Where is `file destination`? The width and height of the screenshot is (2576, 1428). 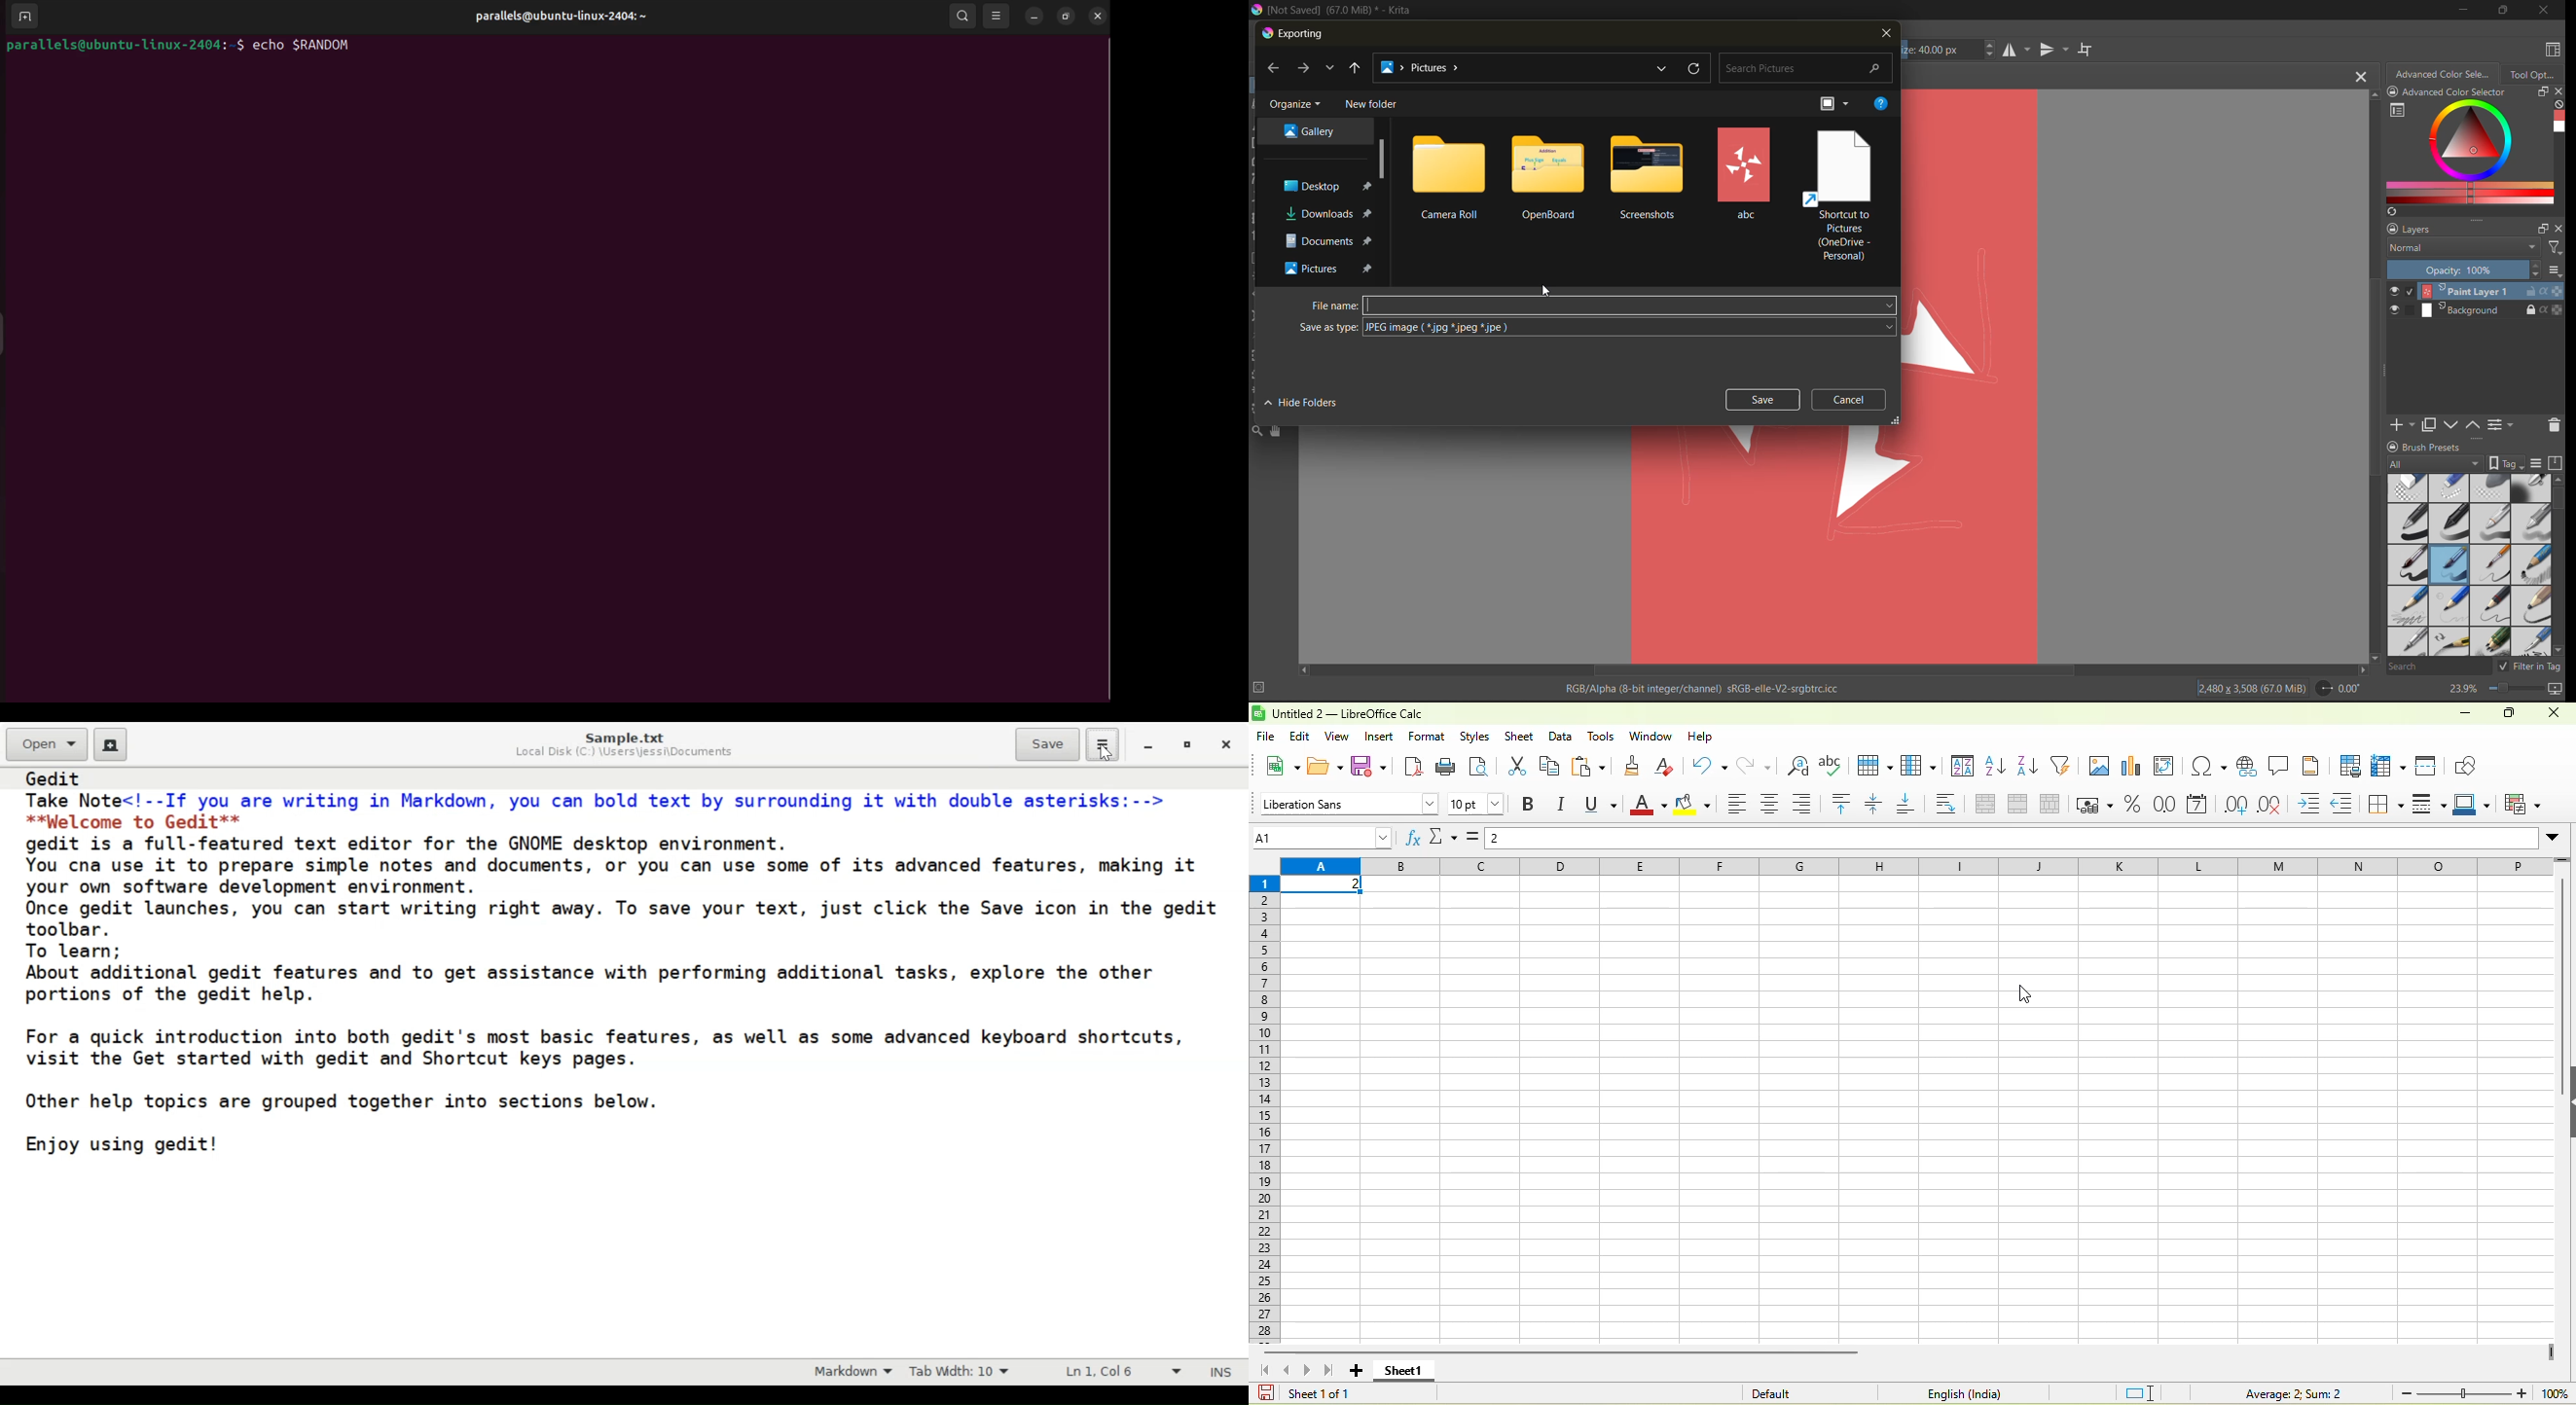 file destination is located at coordinates (1329, 214).